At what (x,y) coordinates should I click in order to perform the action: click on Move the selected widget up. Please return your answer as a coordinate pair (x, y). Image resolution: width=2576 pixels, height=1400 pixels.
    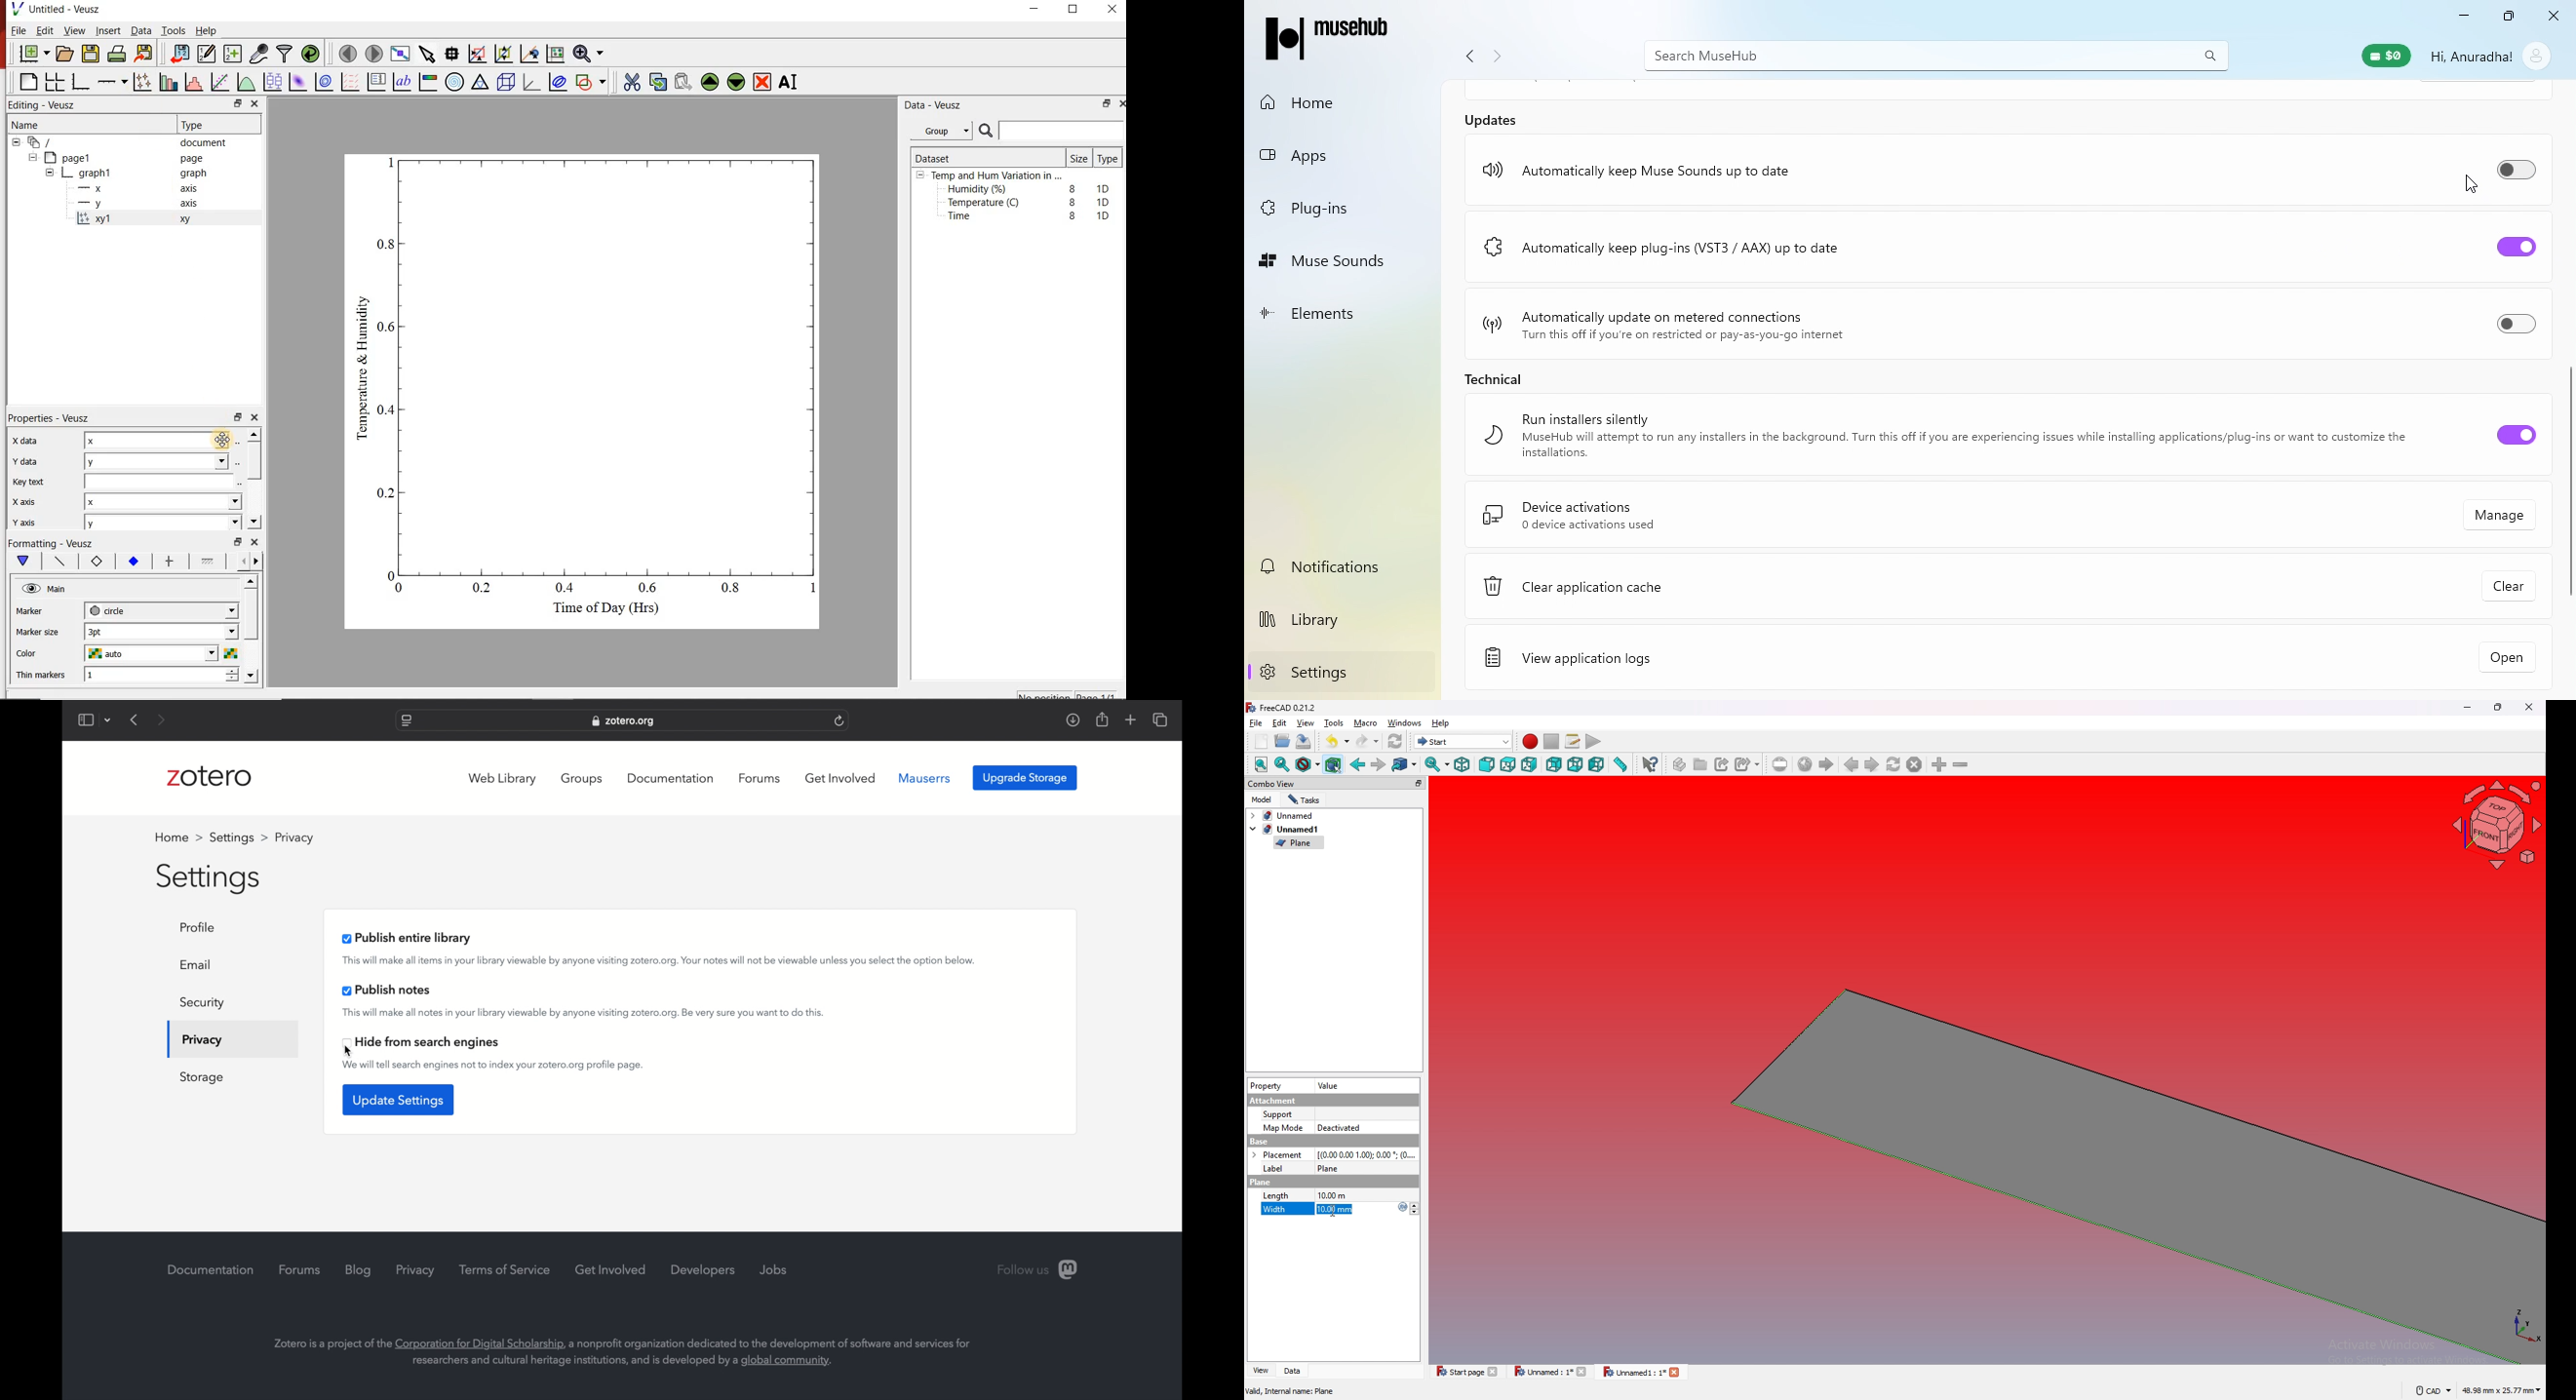
    Looking at the image, I should click on (711, 80).